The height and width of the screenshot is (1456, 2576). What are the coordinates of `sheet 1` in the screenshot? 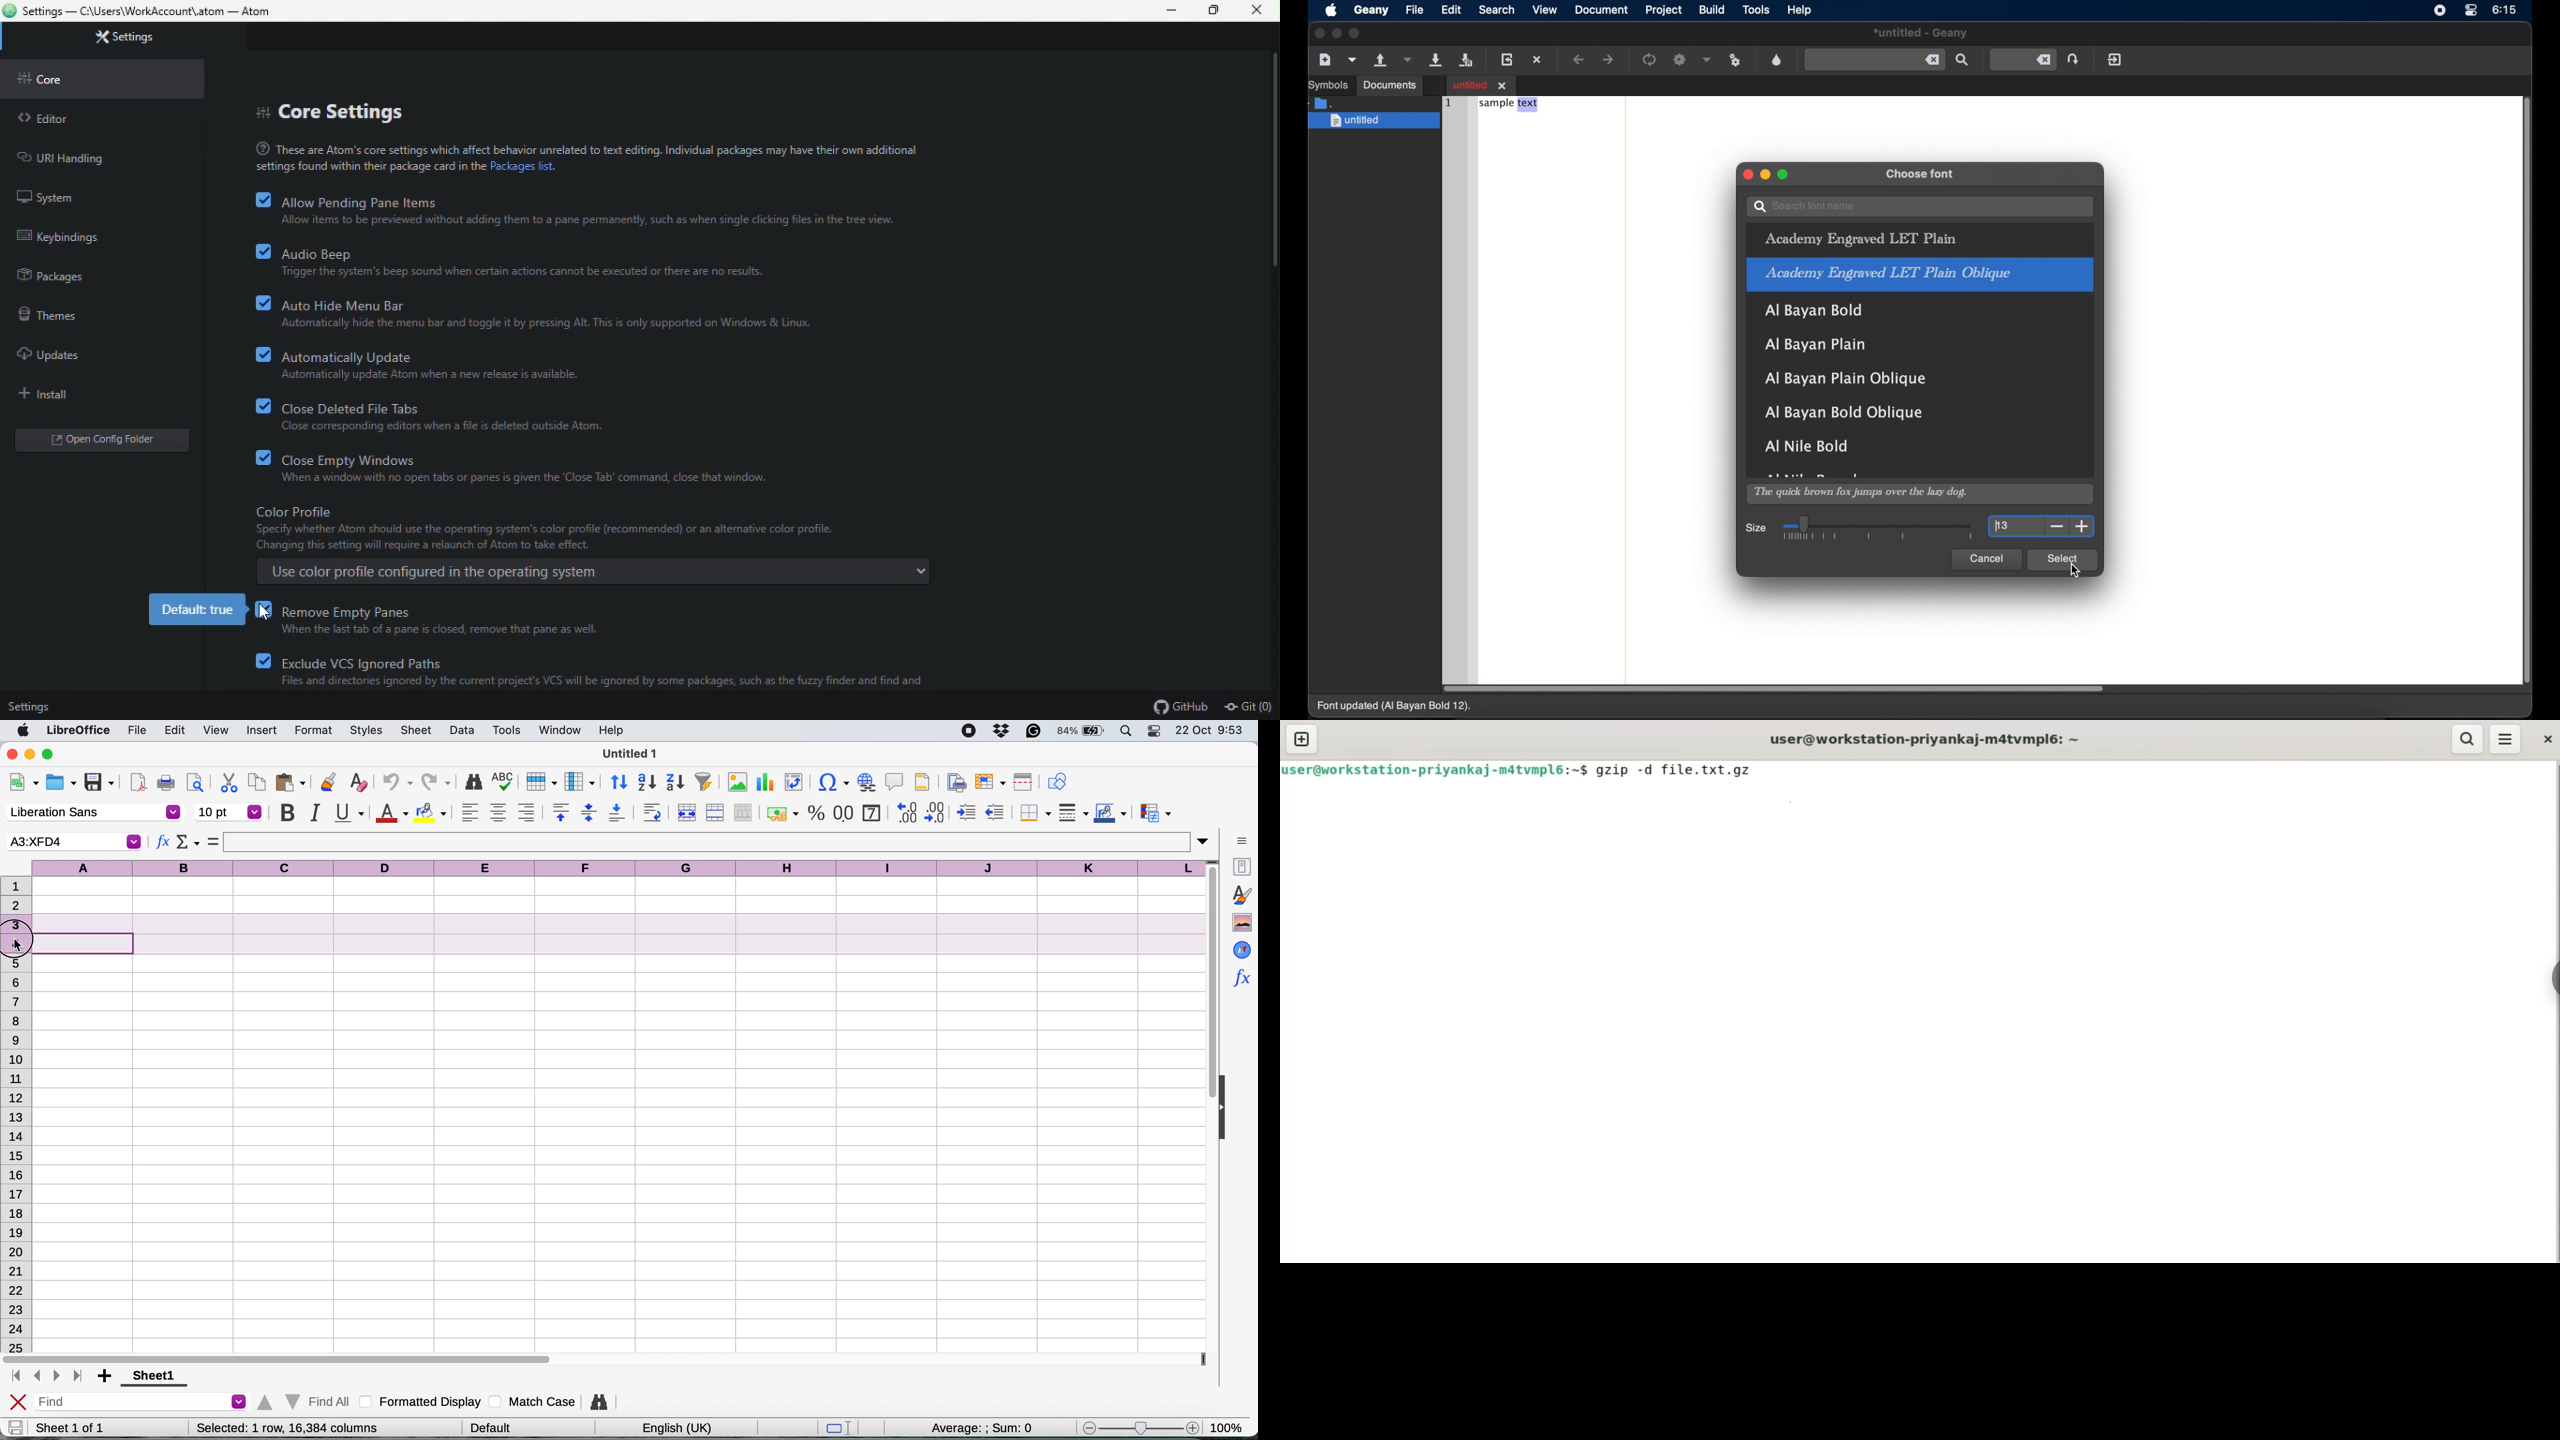 It's located at (150, 1377).